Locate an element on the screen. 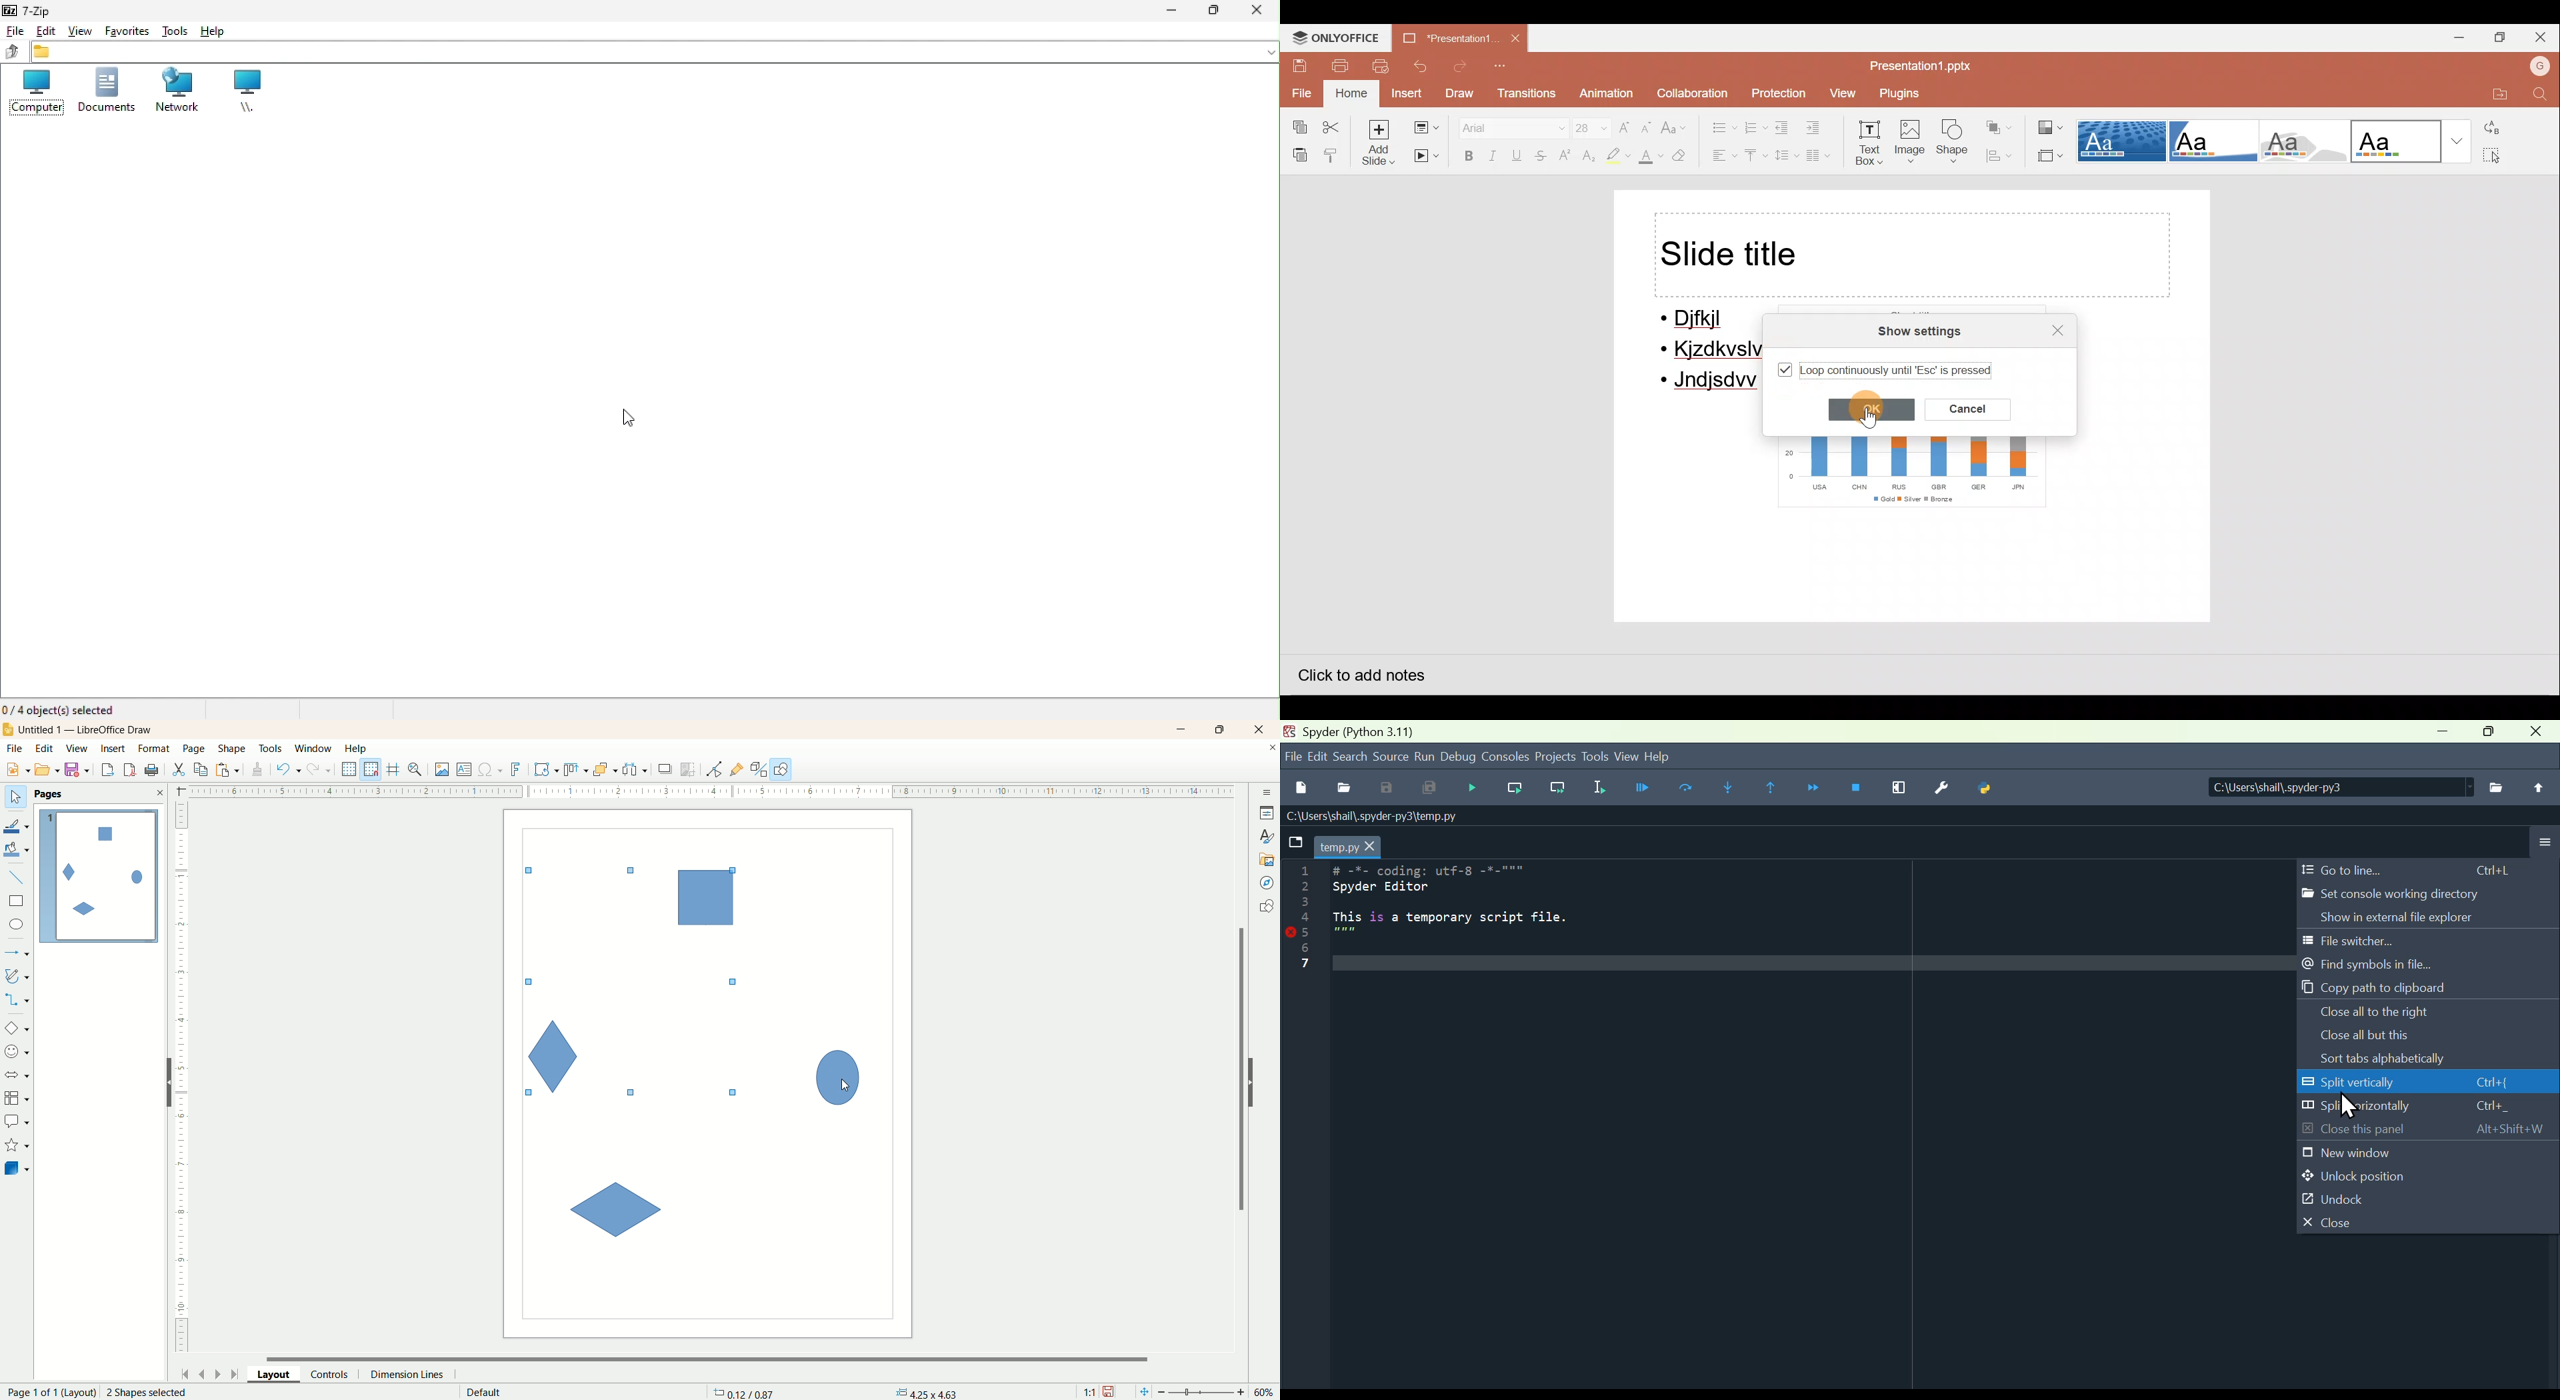 The image size is (2576, 1400). Decrease indent is located at coordinates (1781, 127).